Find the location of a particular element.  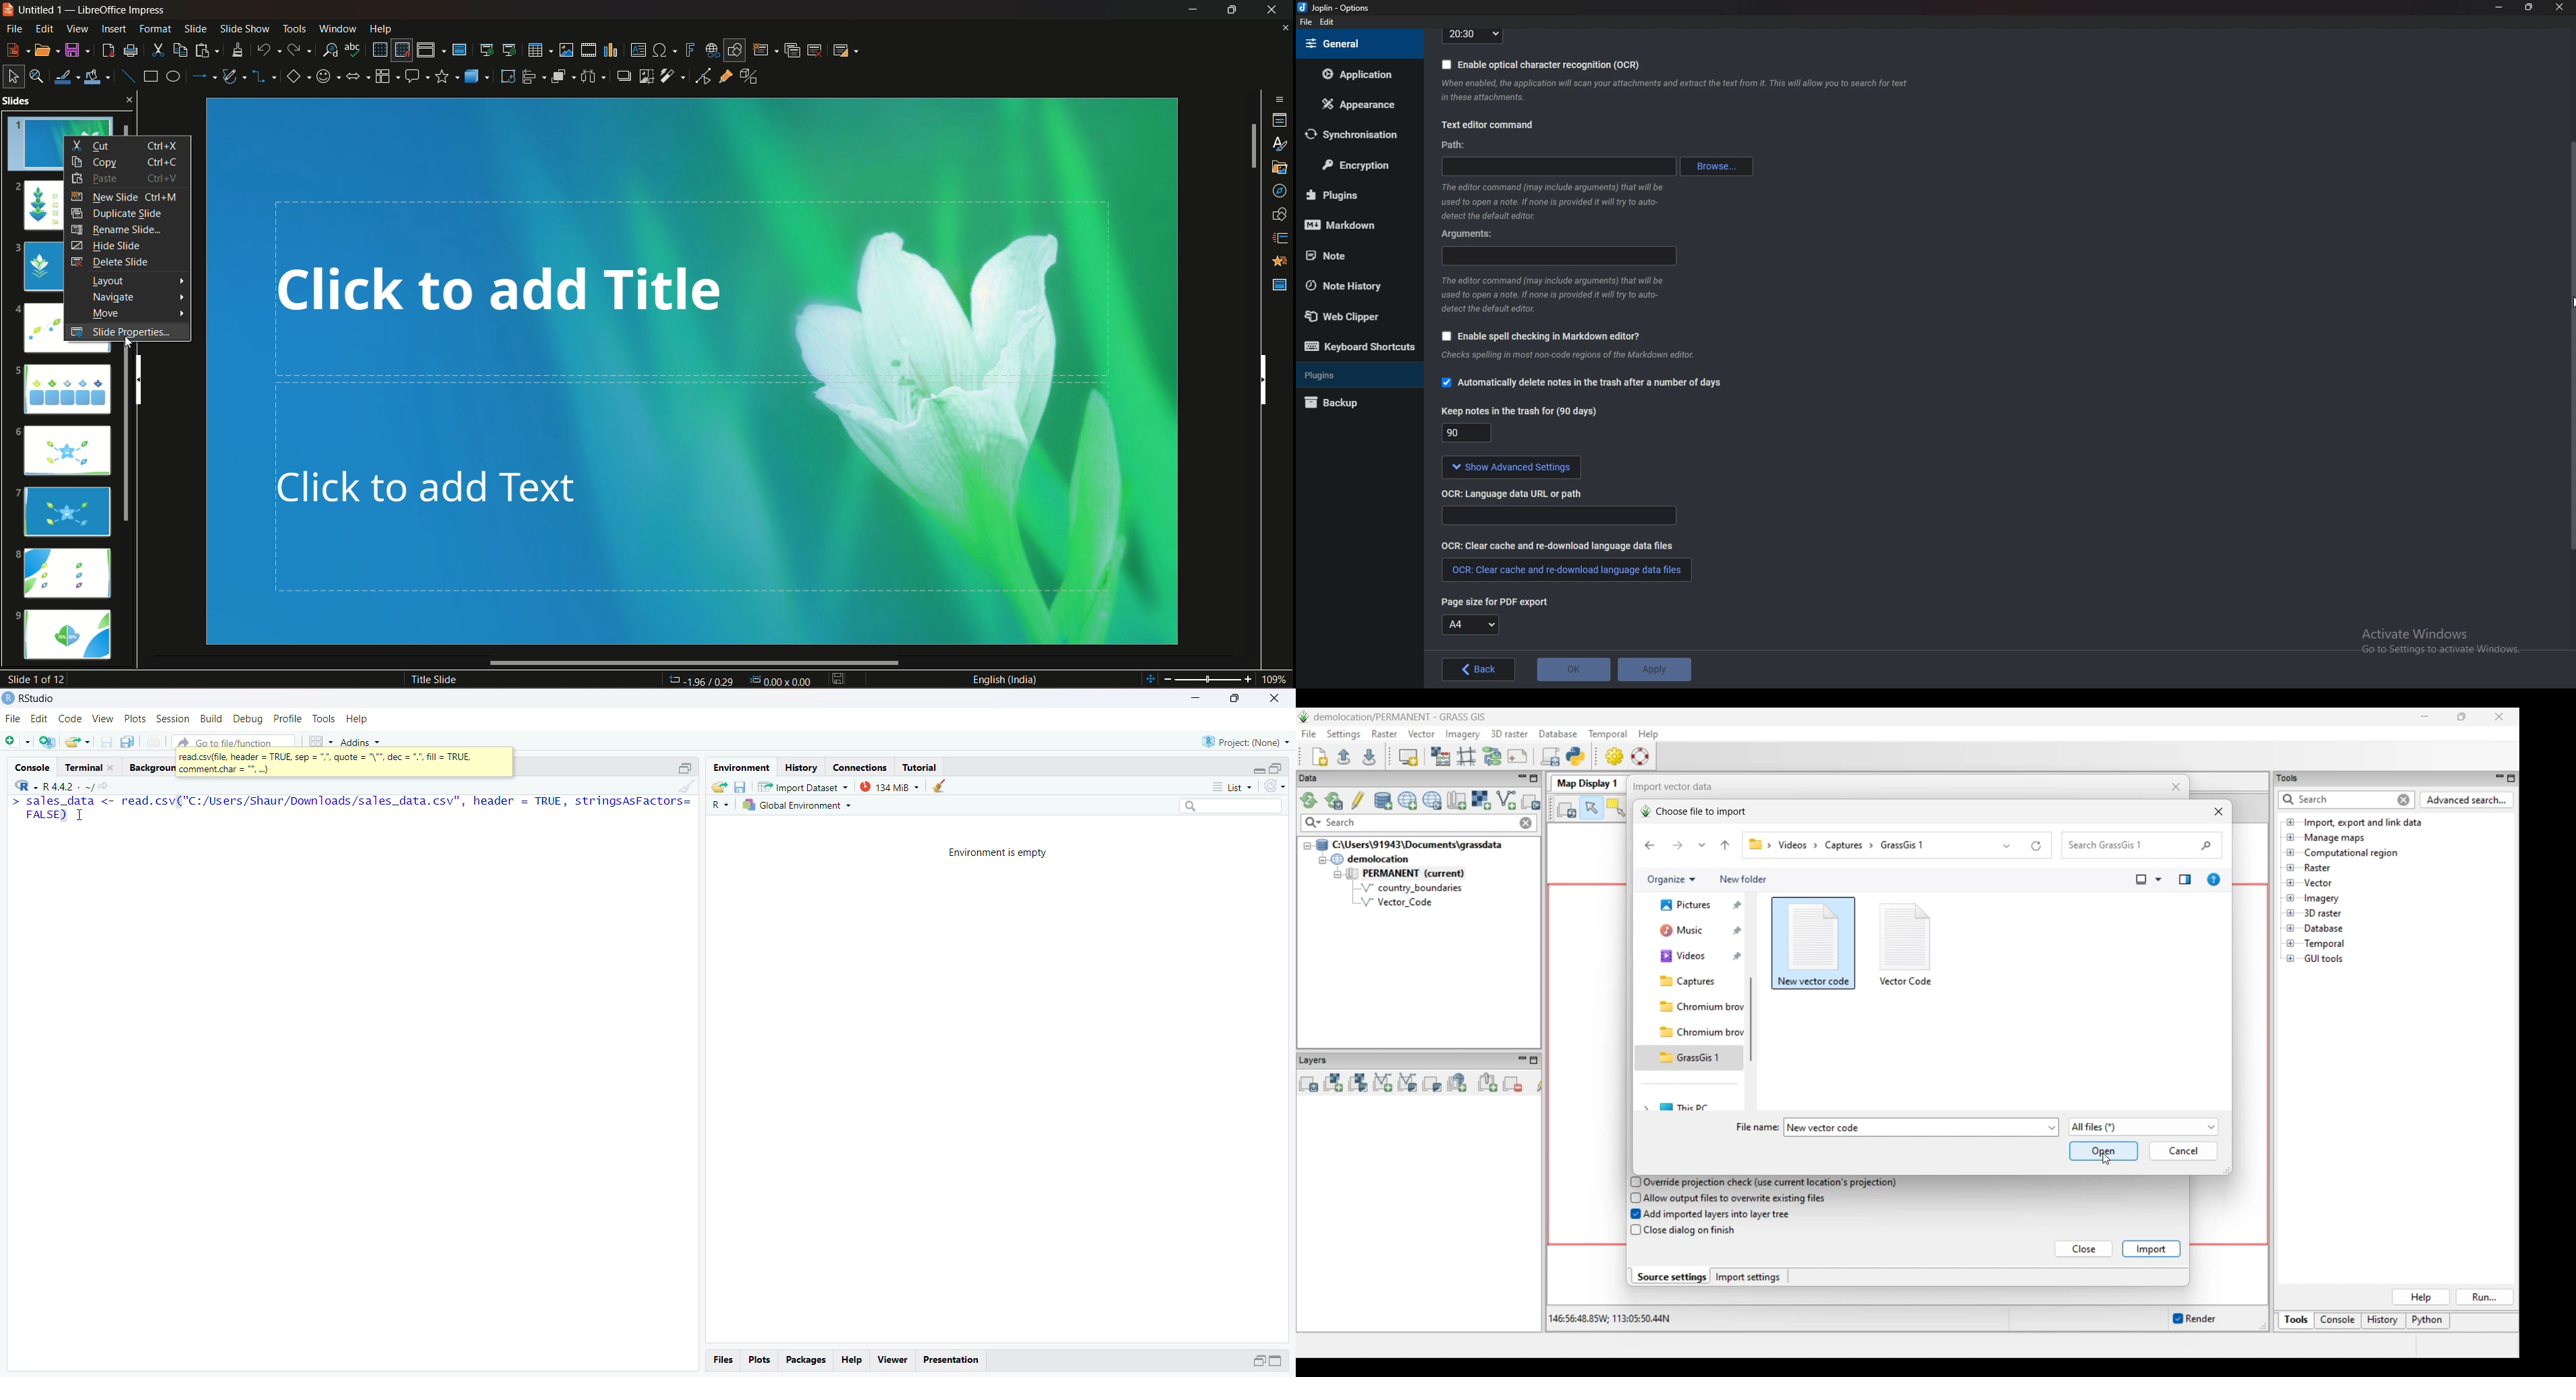

properties is located at coordinates (1279, 119).